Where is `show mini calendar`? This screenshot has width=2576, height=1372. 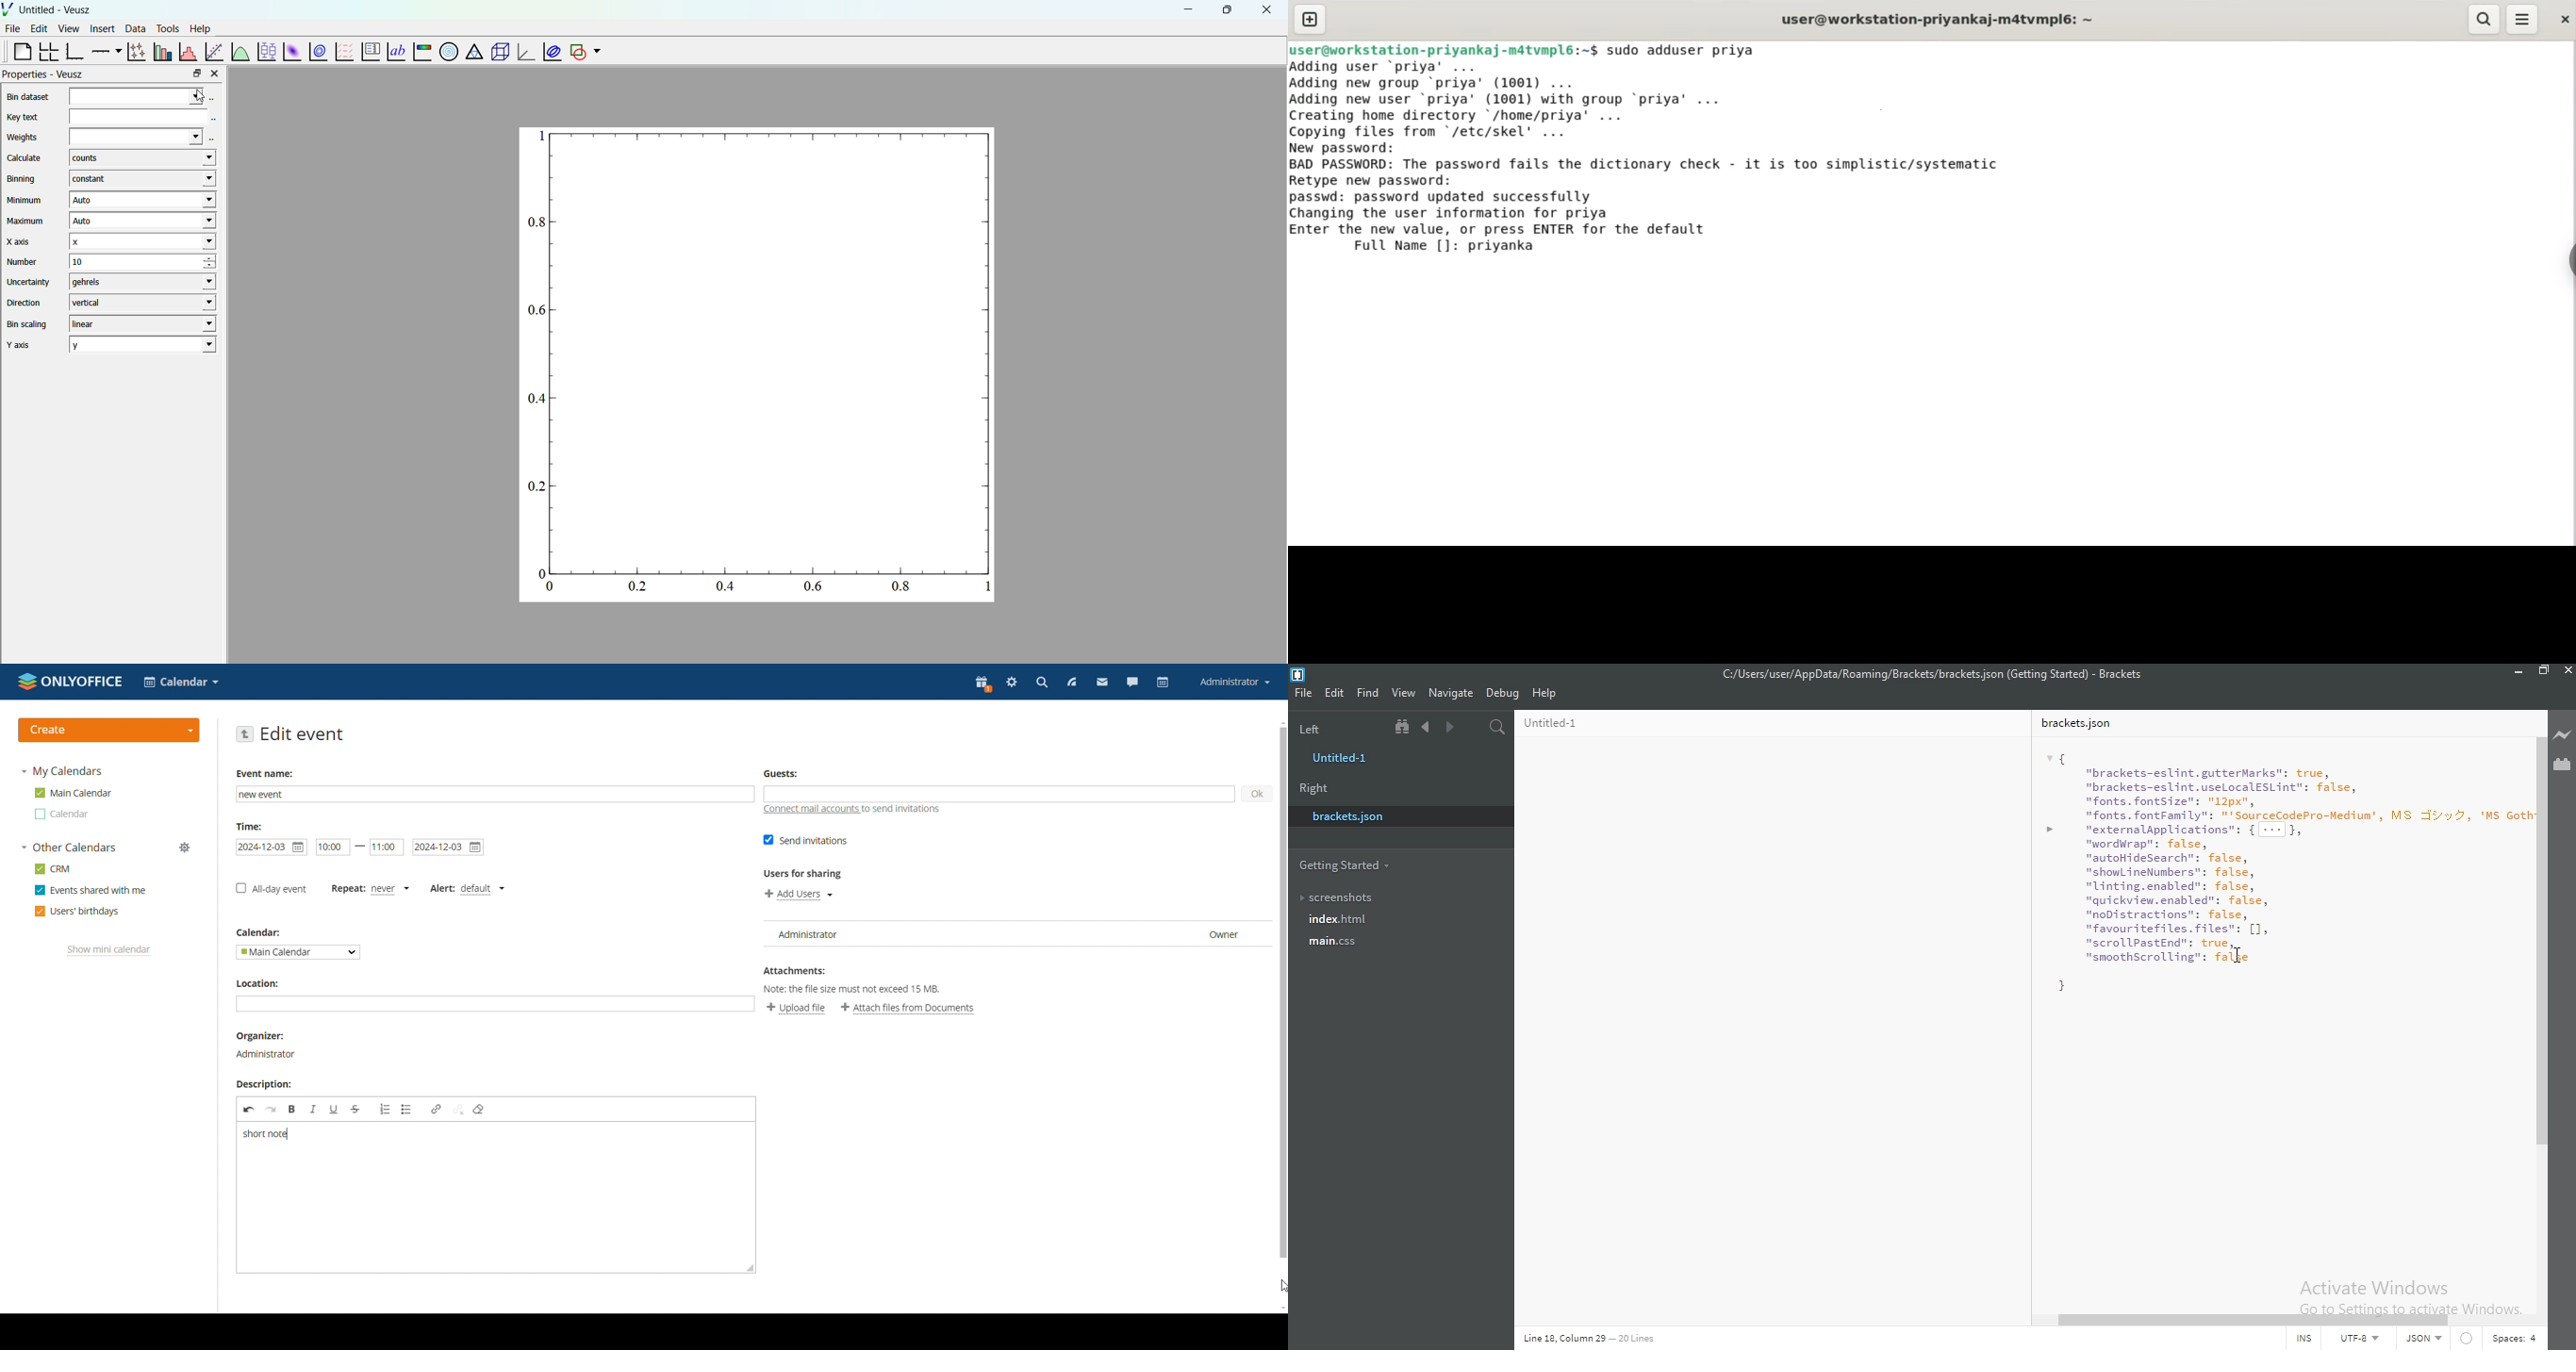 show mini calendar is located at coordinates (109, 951).